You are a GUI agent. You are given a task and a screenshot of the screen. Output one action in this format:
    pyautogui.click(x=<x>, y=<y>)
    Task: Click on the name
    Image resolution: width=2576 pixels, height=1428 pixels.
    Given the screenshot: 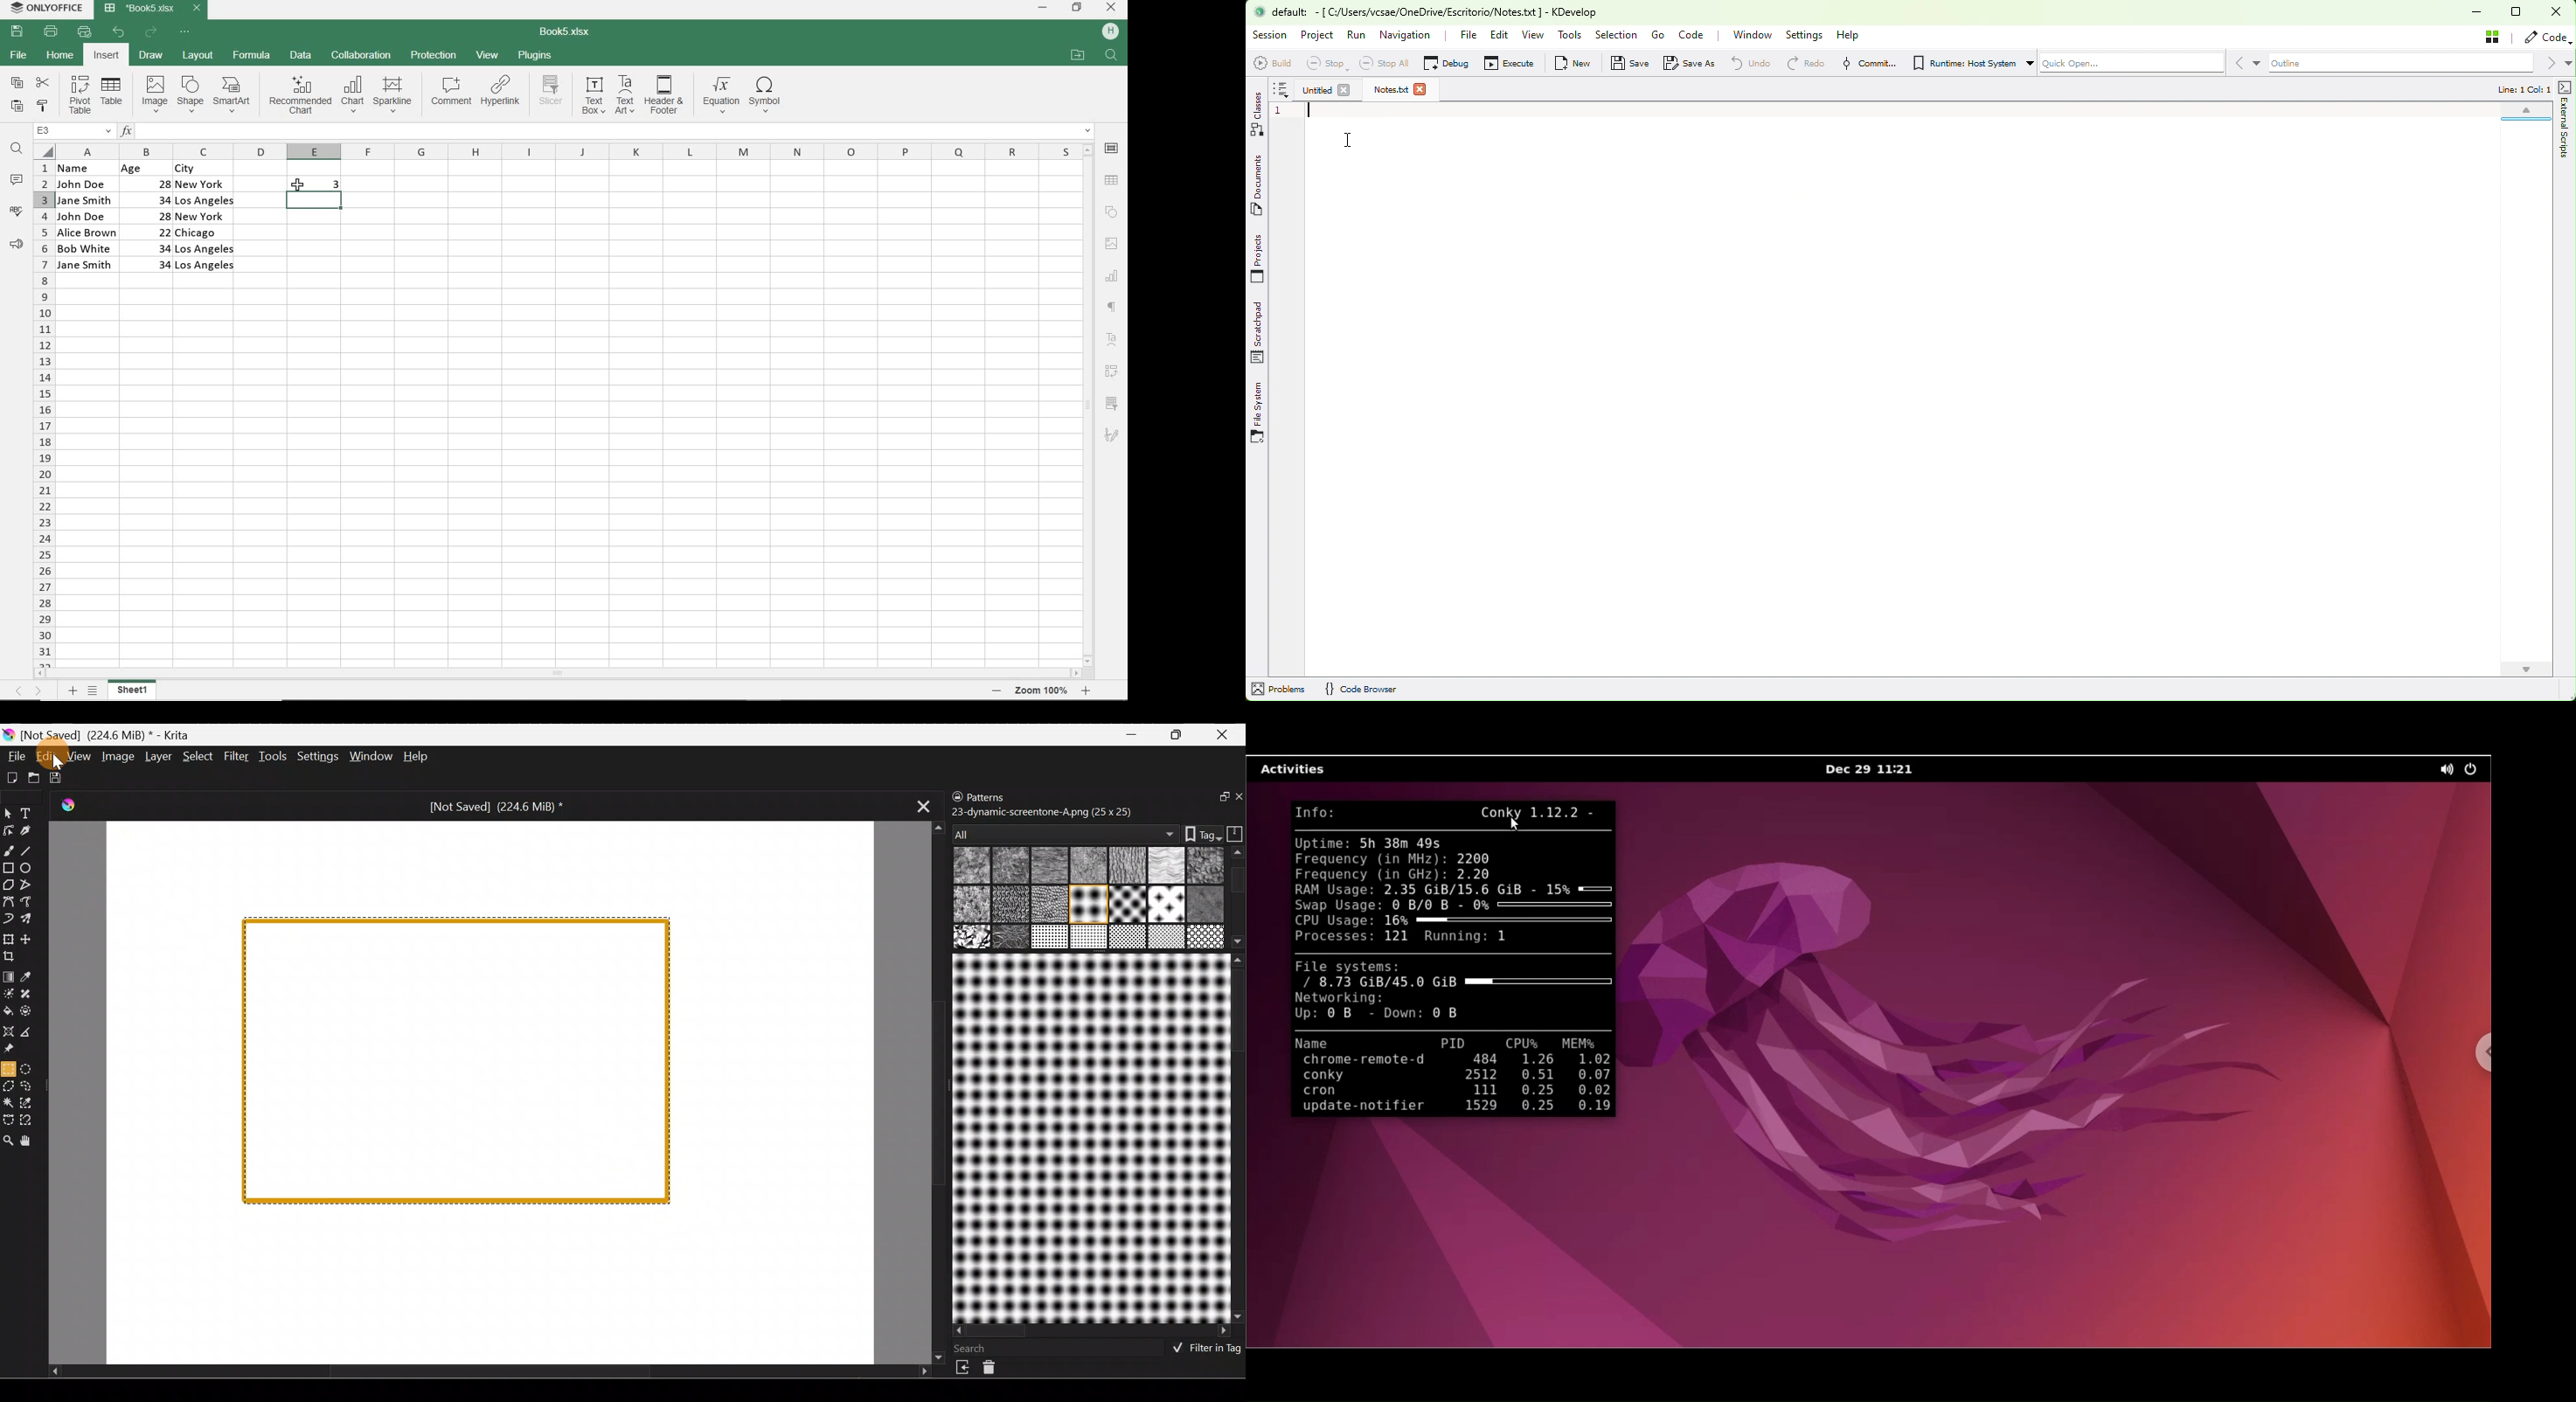 What is the action you would take?
    pyautogui.click(x=81, y=169)
    